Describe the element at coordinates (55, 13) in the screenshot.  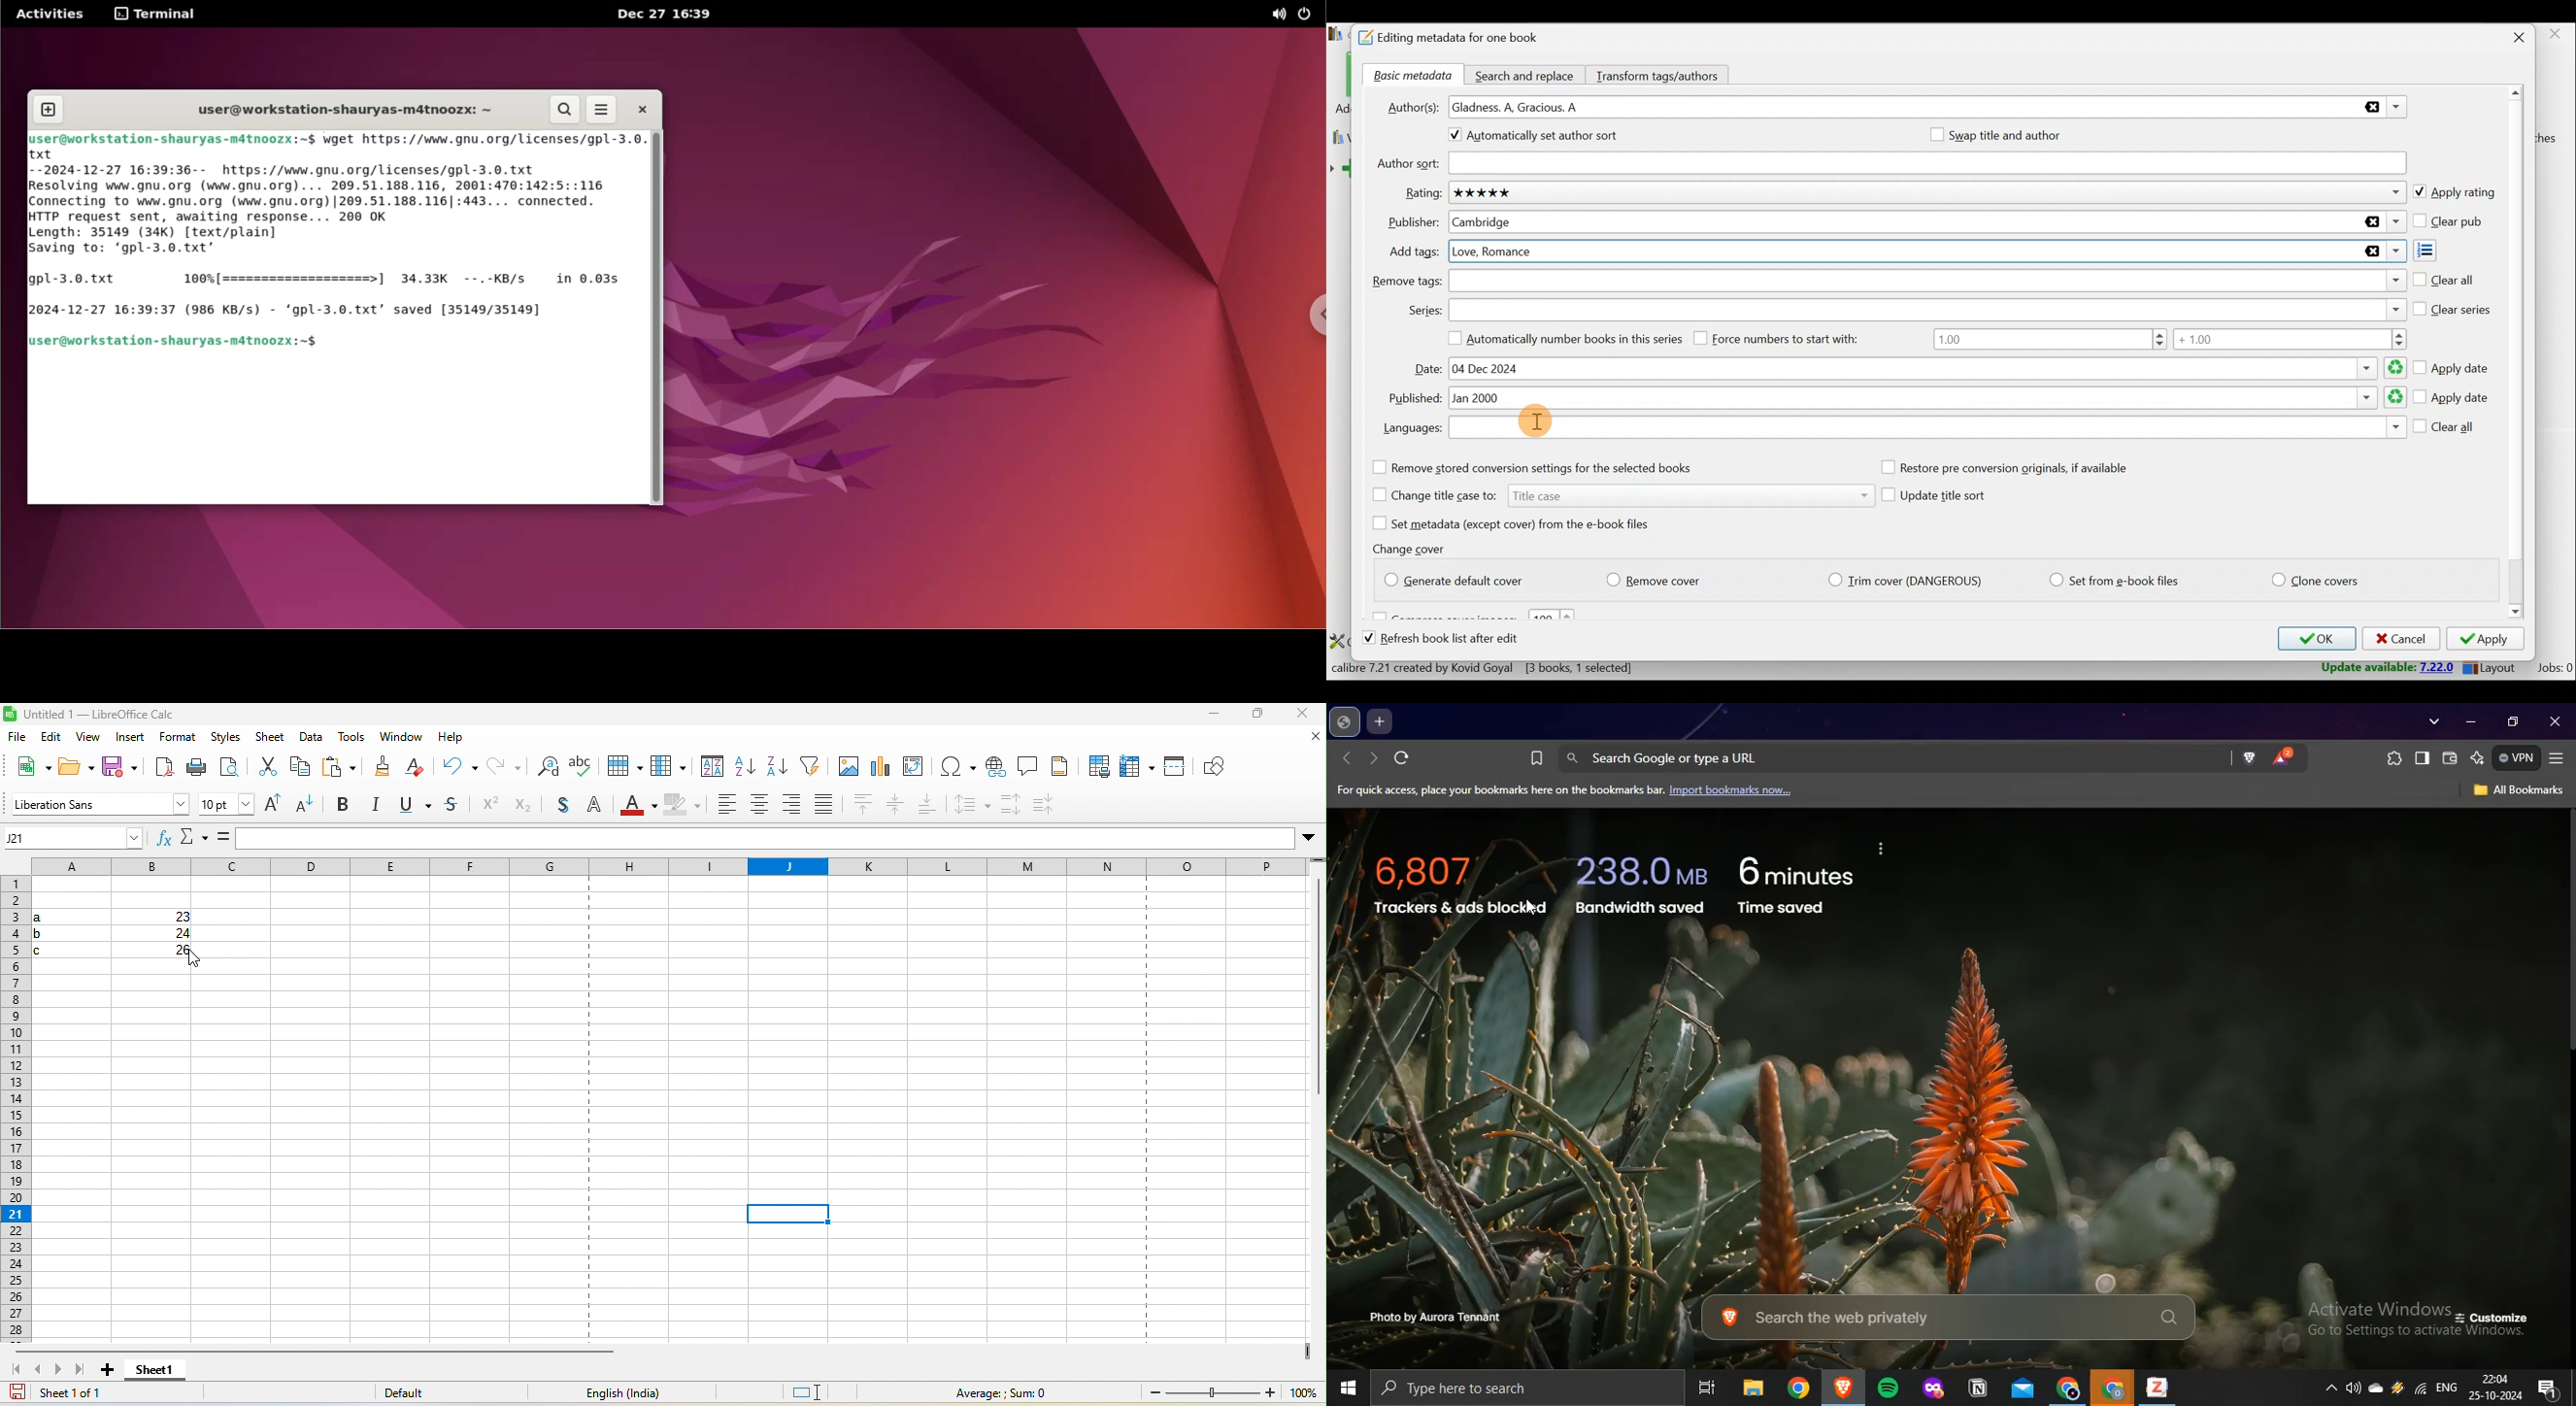
I see `Activities` at that location.